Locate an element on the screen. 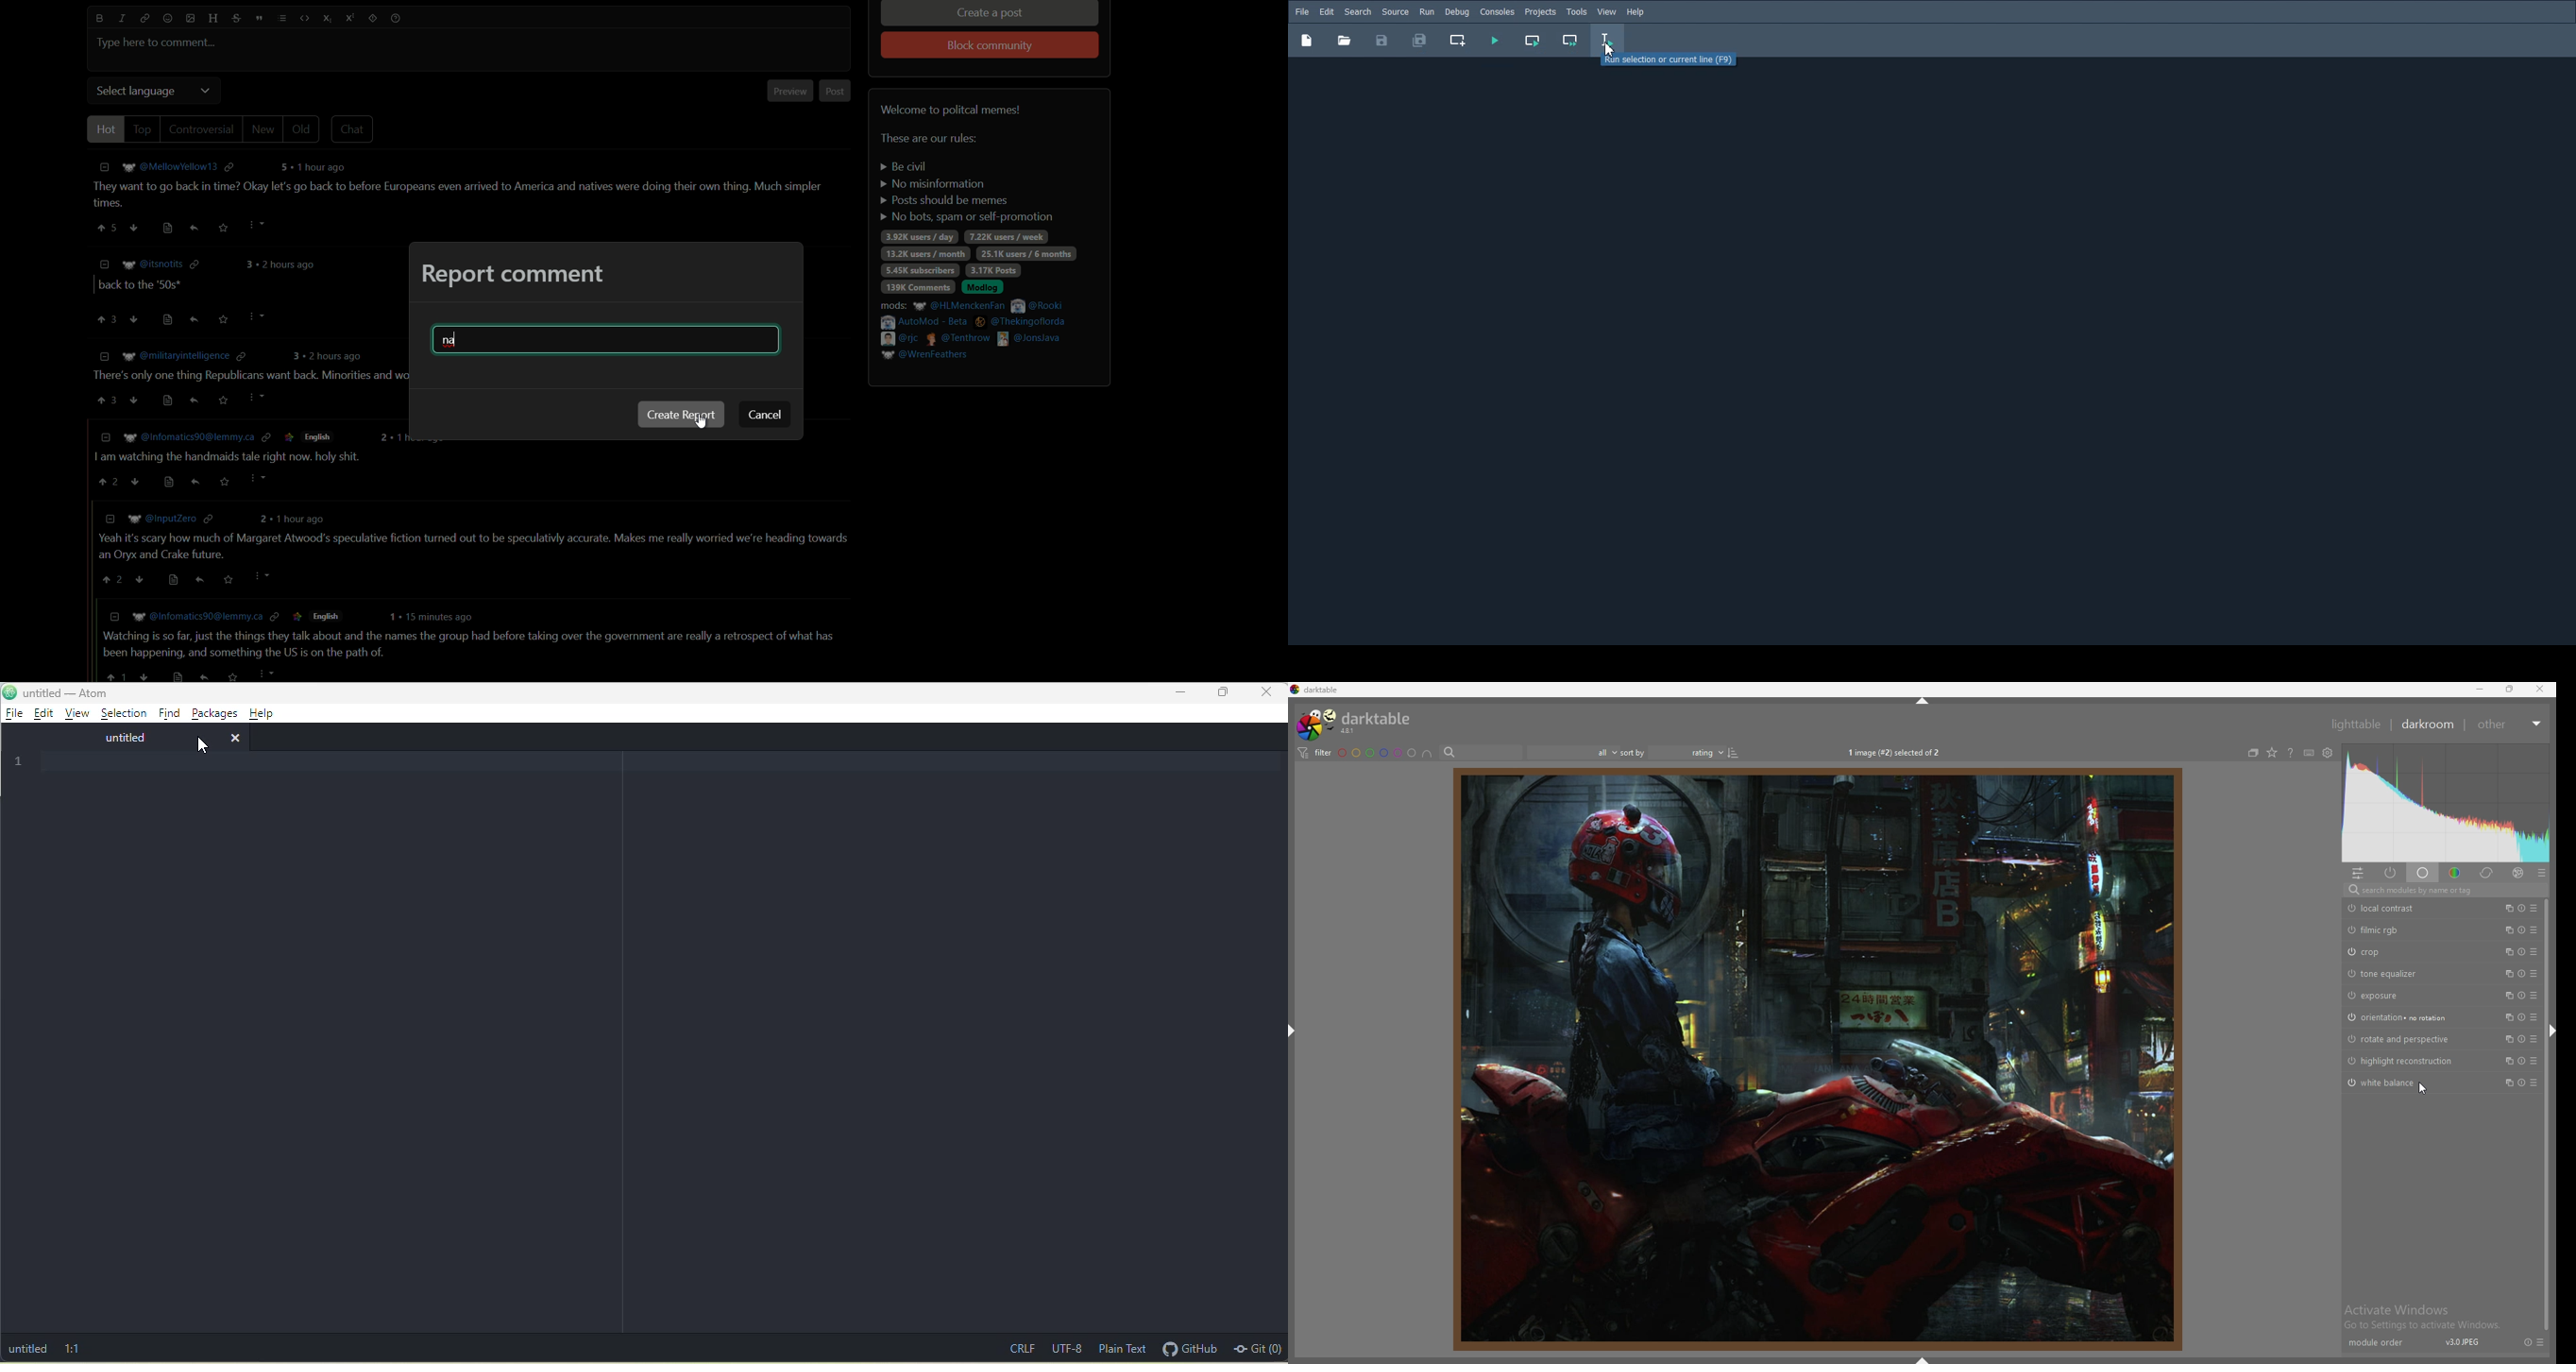 The height and width of the screenshot is (1372, 2576). Help is located at coordinates (1637, 12).